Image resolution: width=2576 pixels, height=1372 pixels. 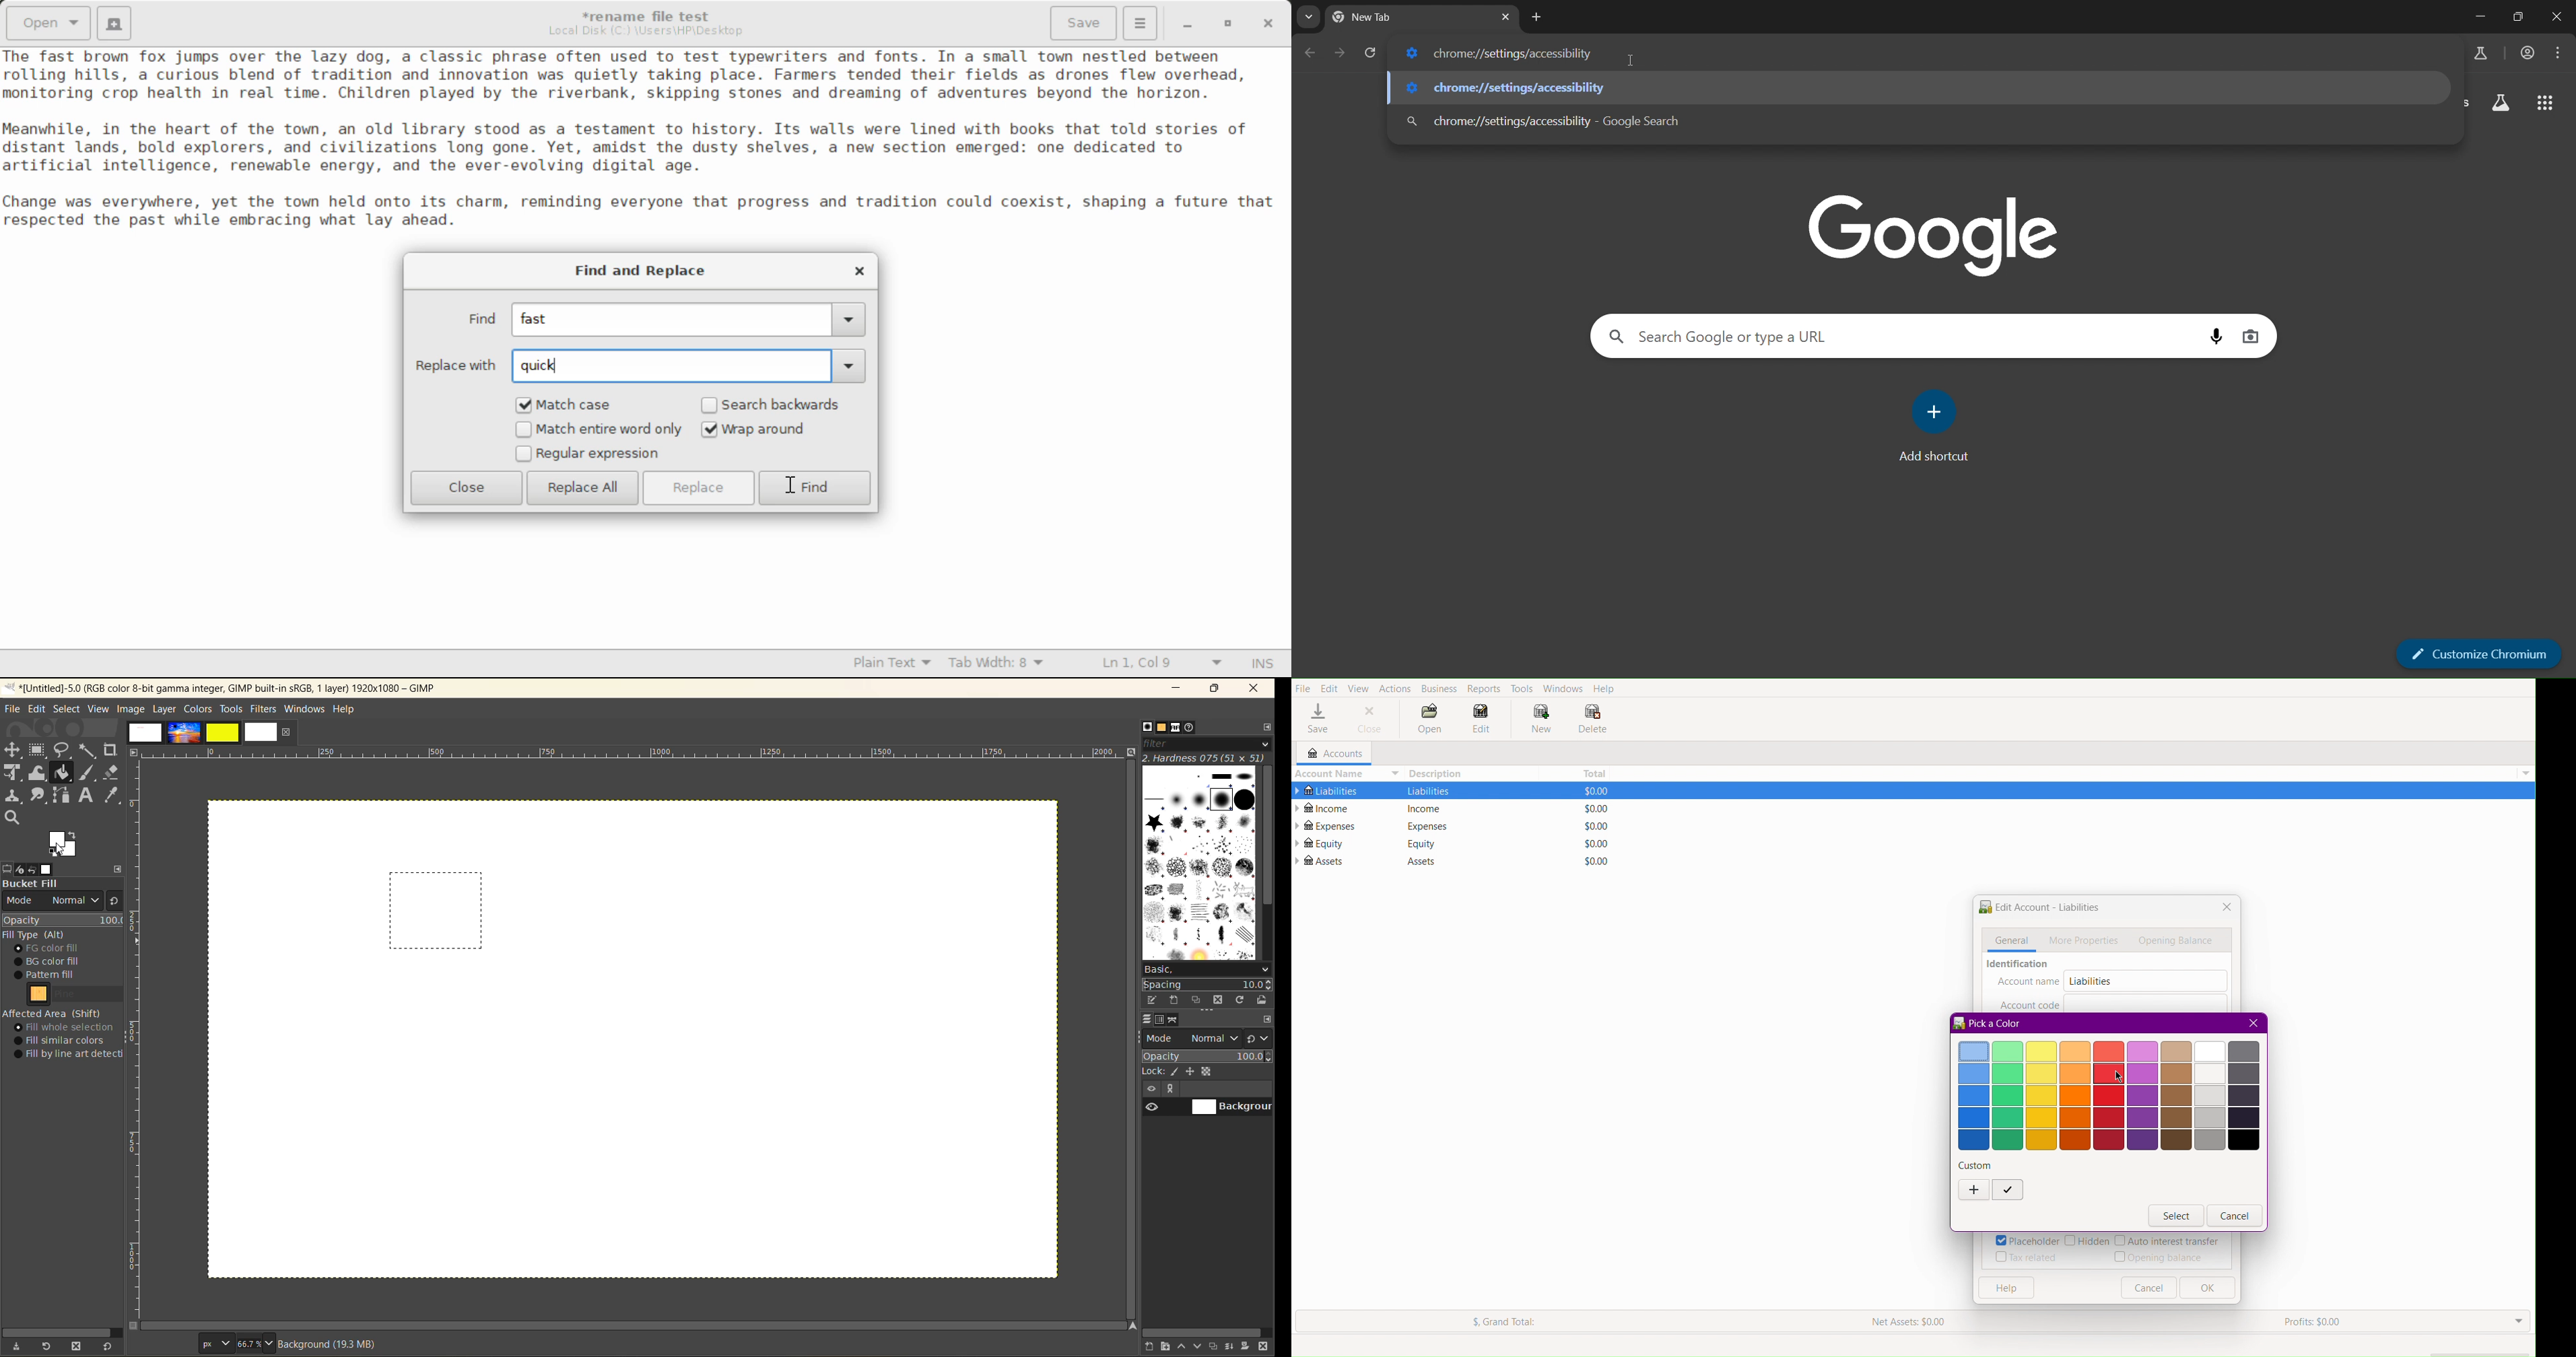 I want to click on Auto interest transfer, so click(x=2168, y=1242).